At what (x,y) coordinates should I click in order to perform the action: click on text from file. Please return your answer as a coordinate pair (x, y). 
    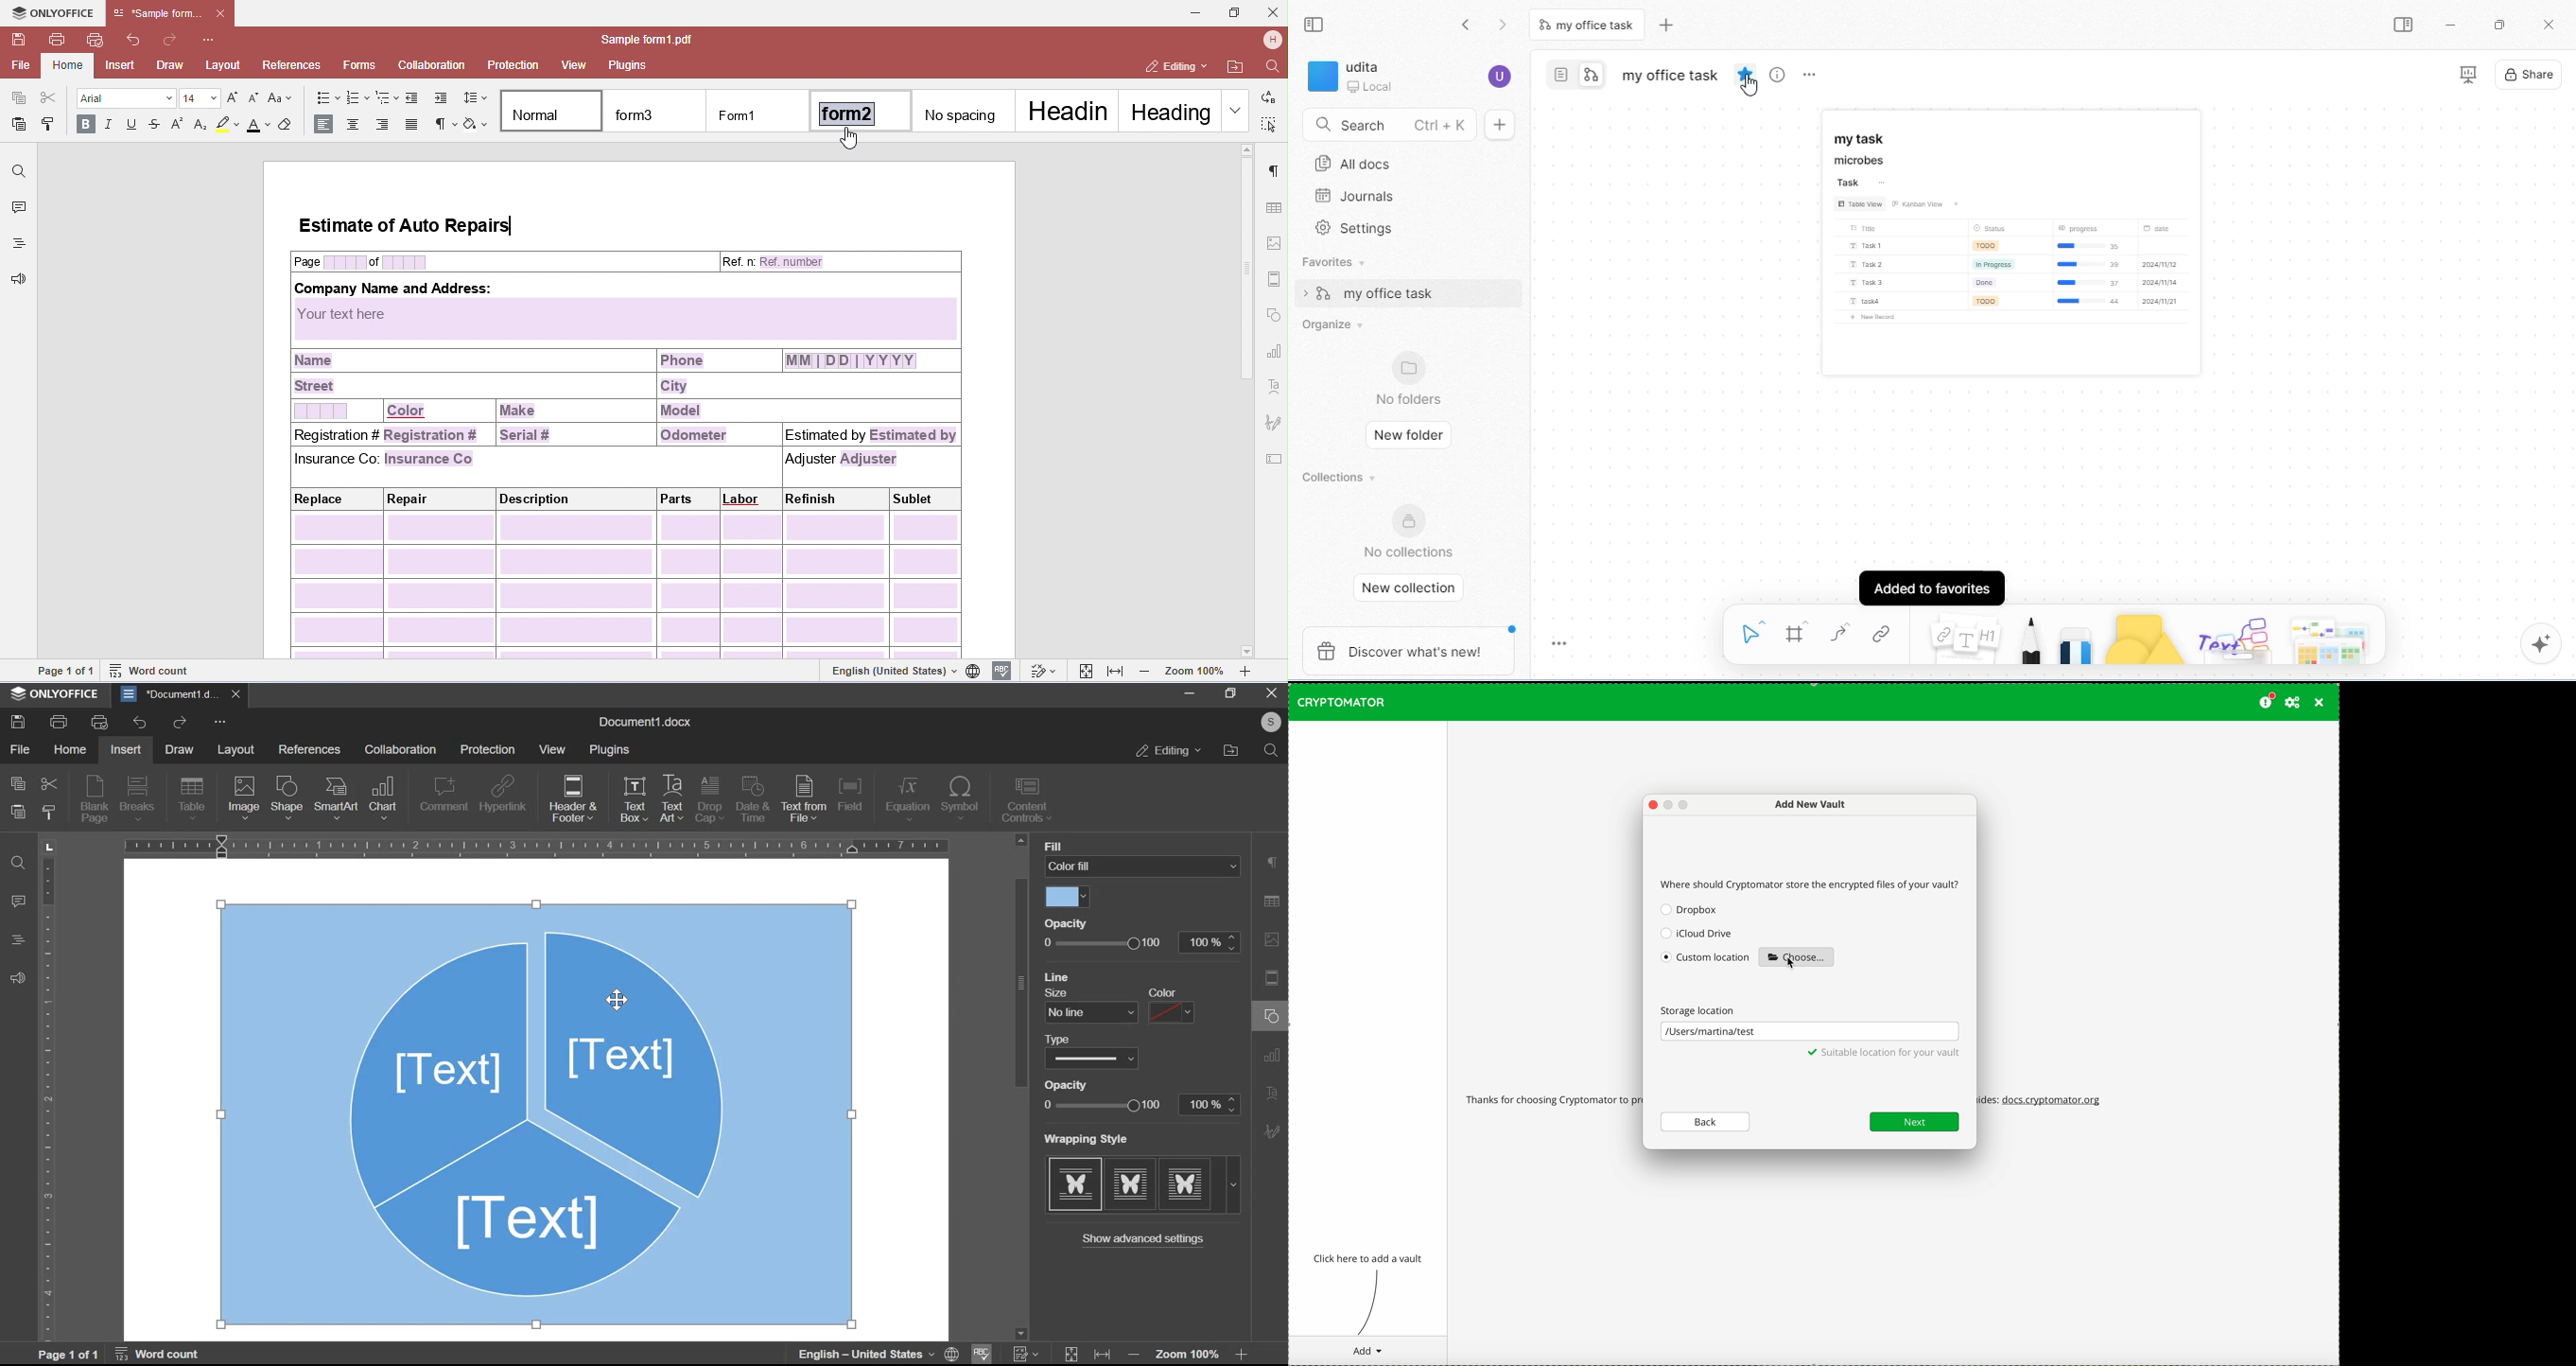
    Looking at the image, I should click on (804, 799).